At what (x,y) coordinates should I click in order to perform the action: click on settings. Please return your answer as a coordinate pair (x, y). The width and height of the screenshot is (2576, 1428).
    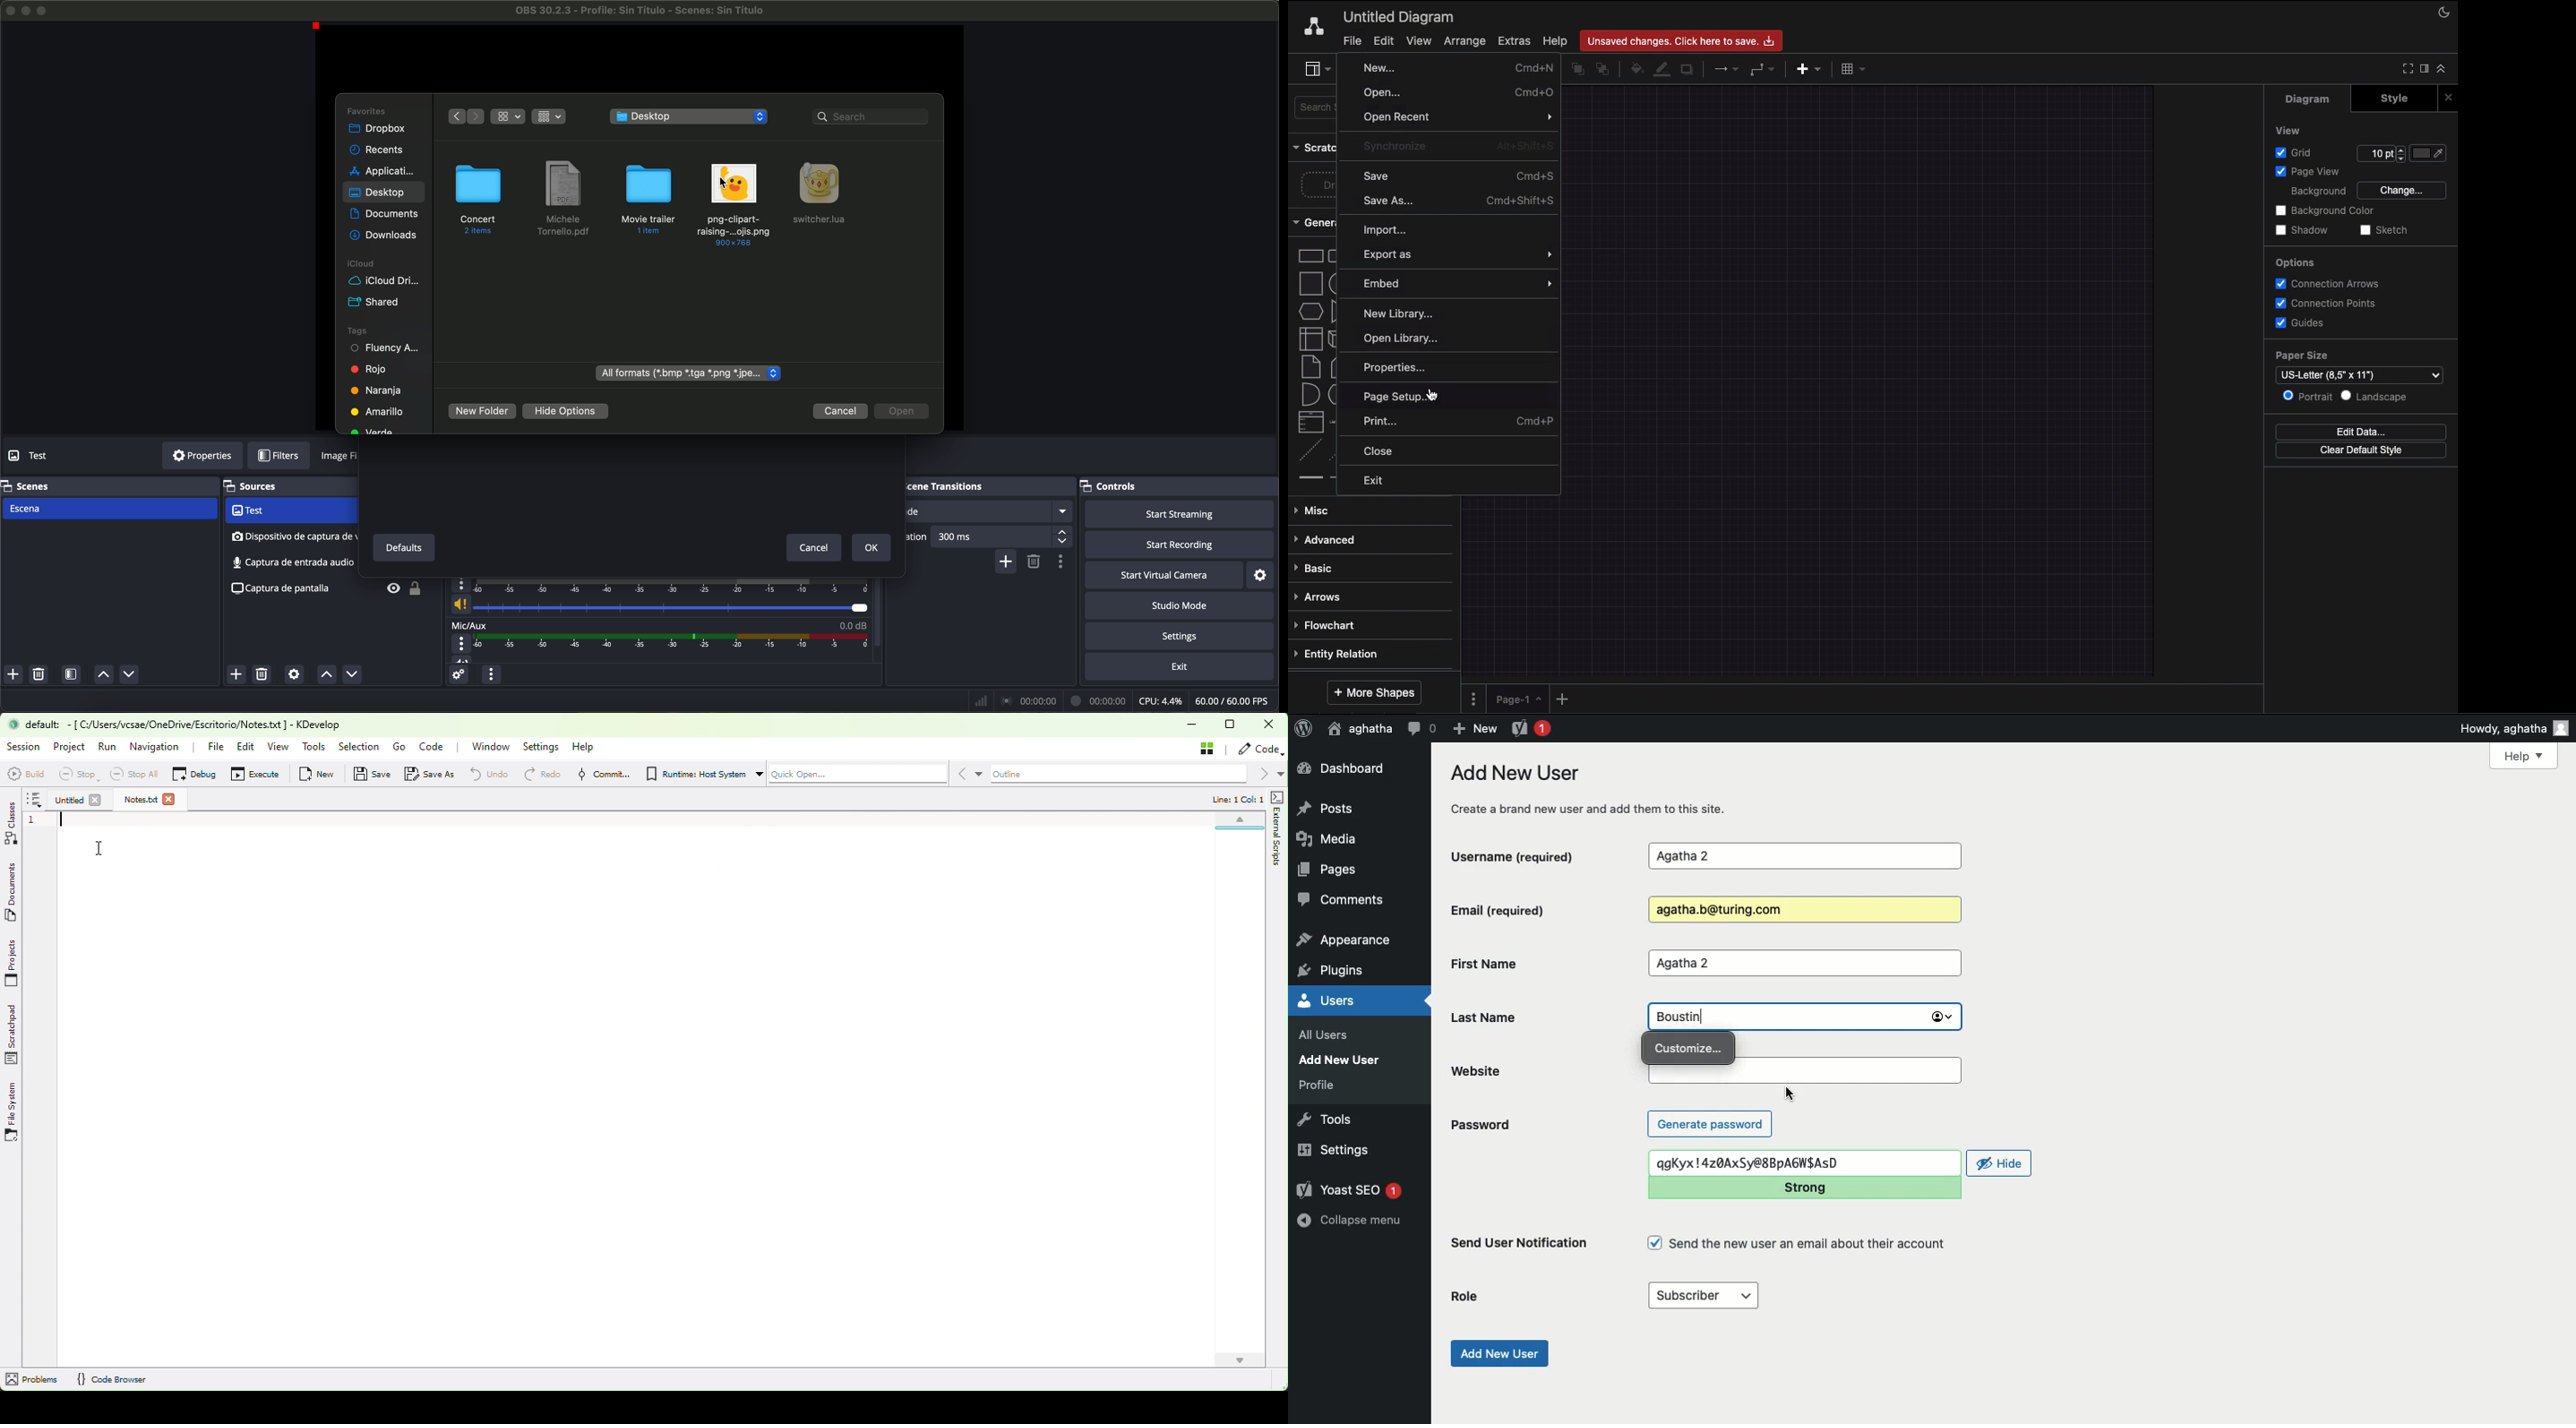
    Looking at the image, I should click on (1265, 574).